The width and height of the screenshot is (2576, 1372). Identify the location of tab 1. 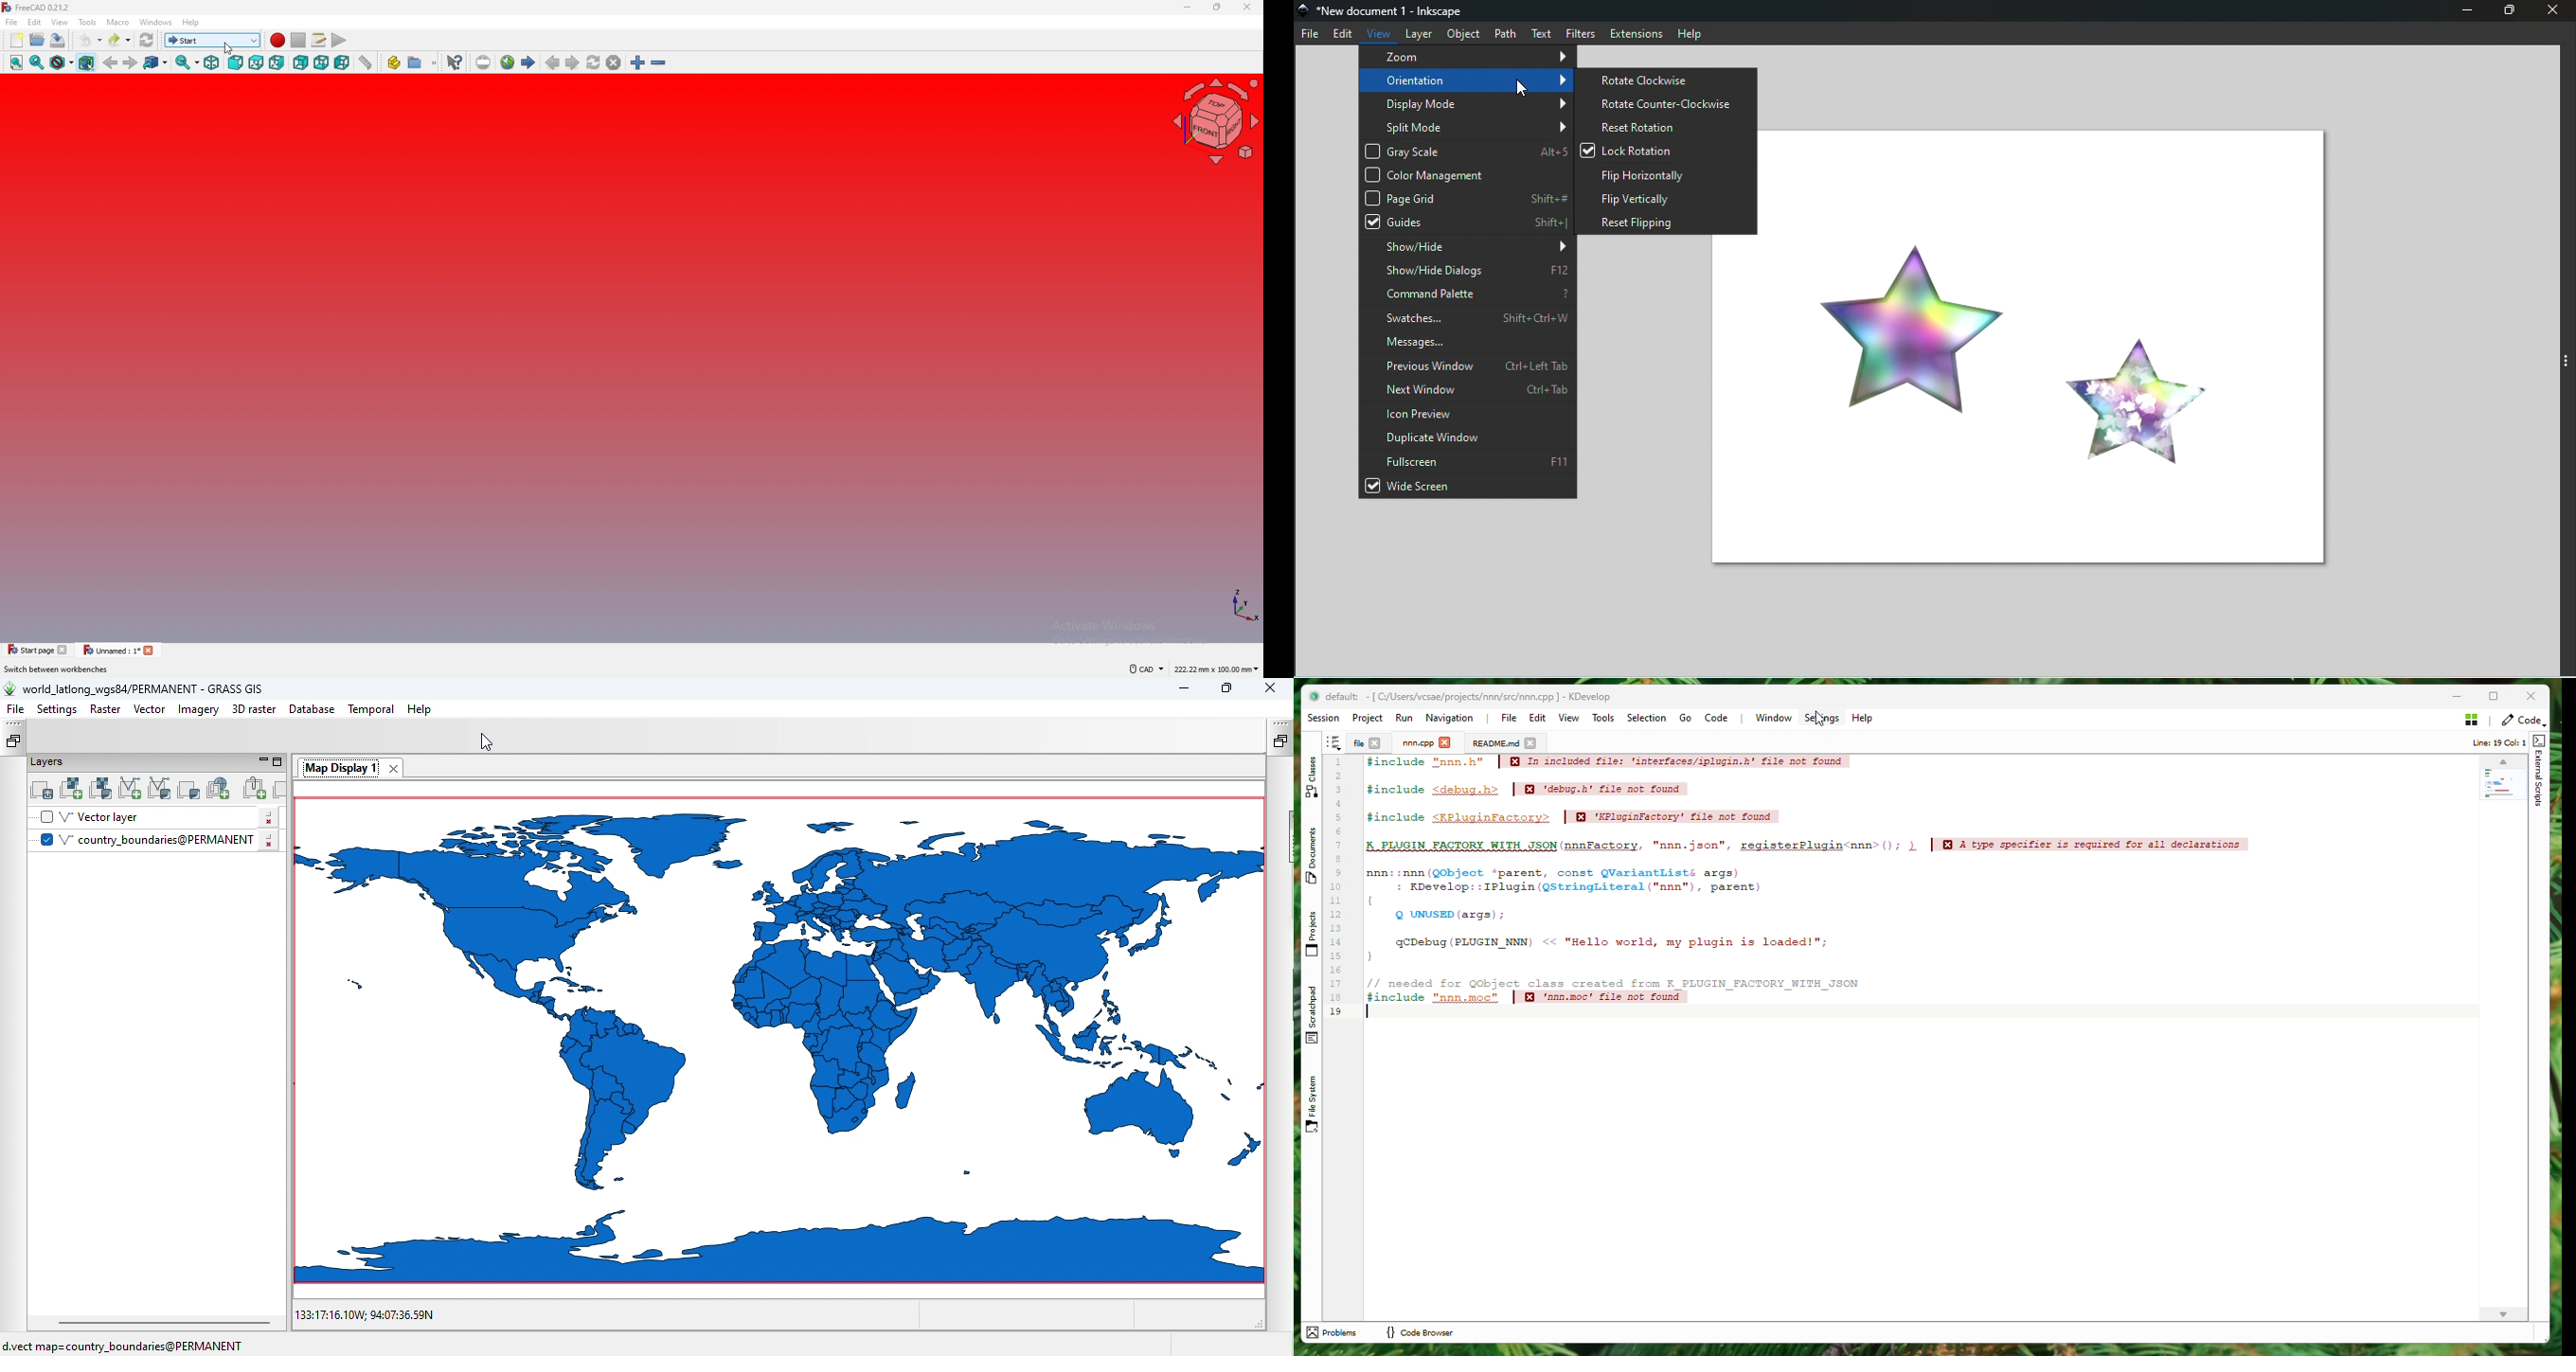
(38, 650).